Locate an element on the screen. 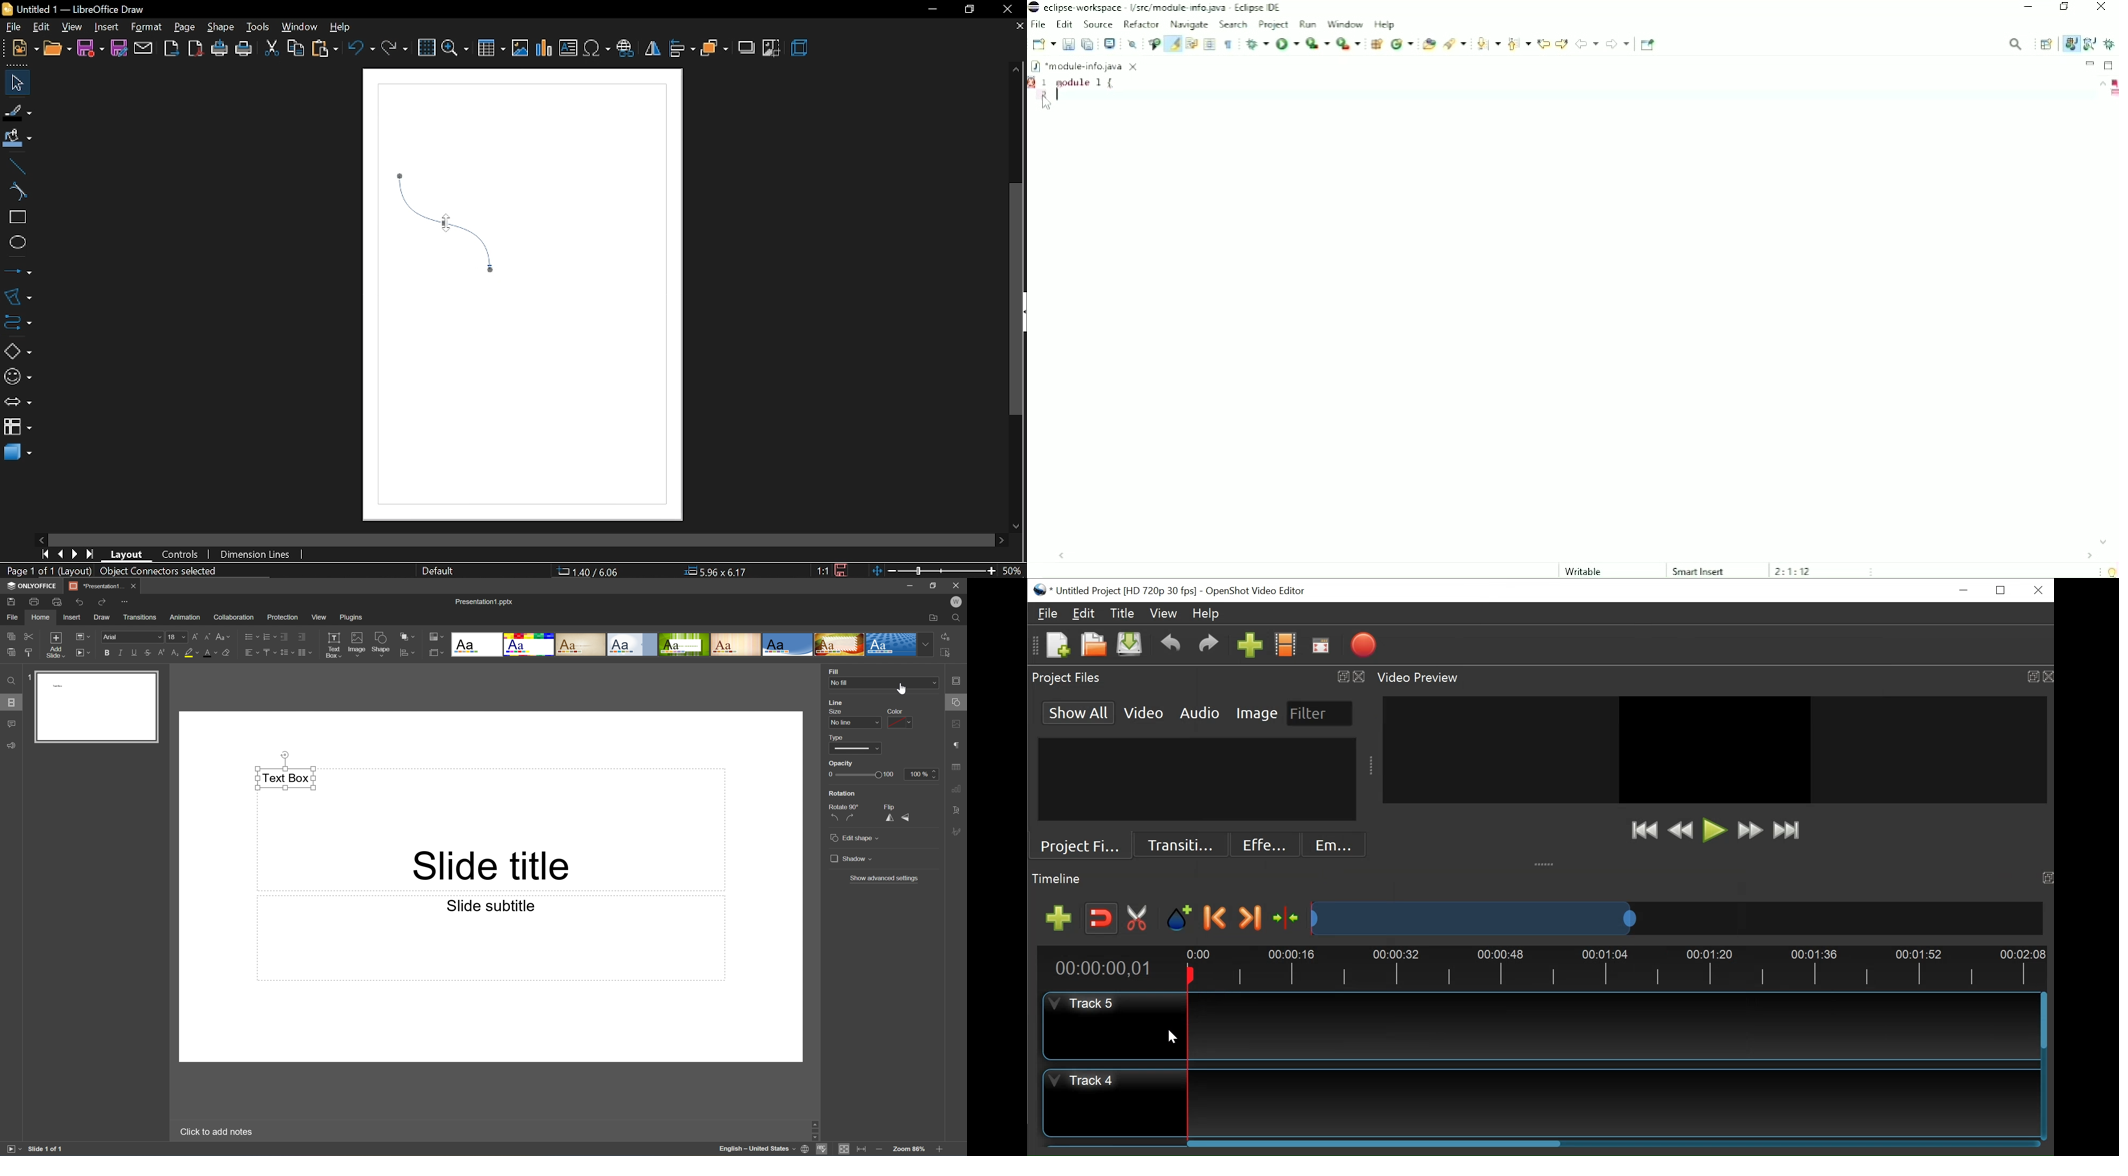 This screenshot has width=2128, height=1176. Insert symbol is located at coordinates (596, 49).